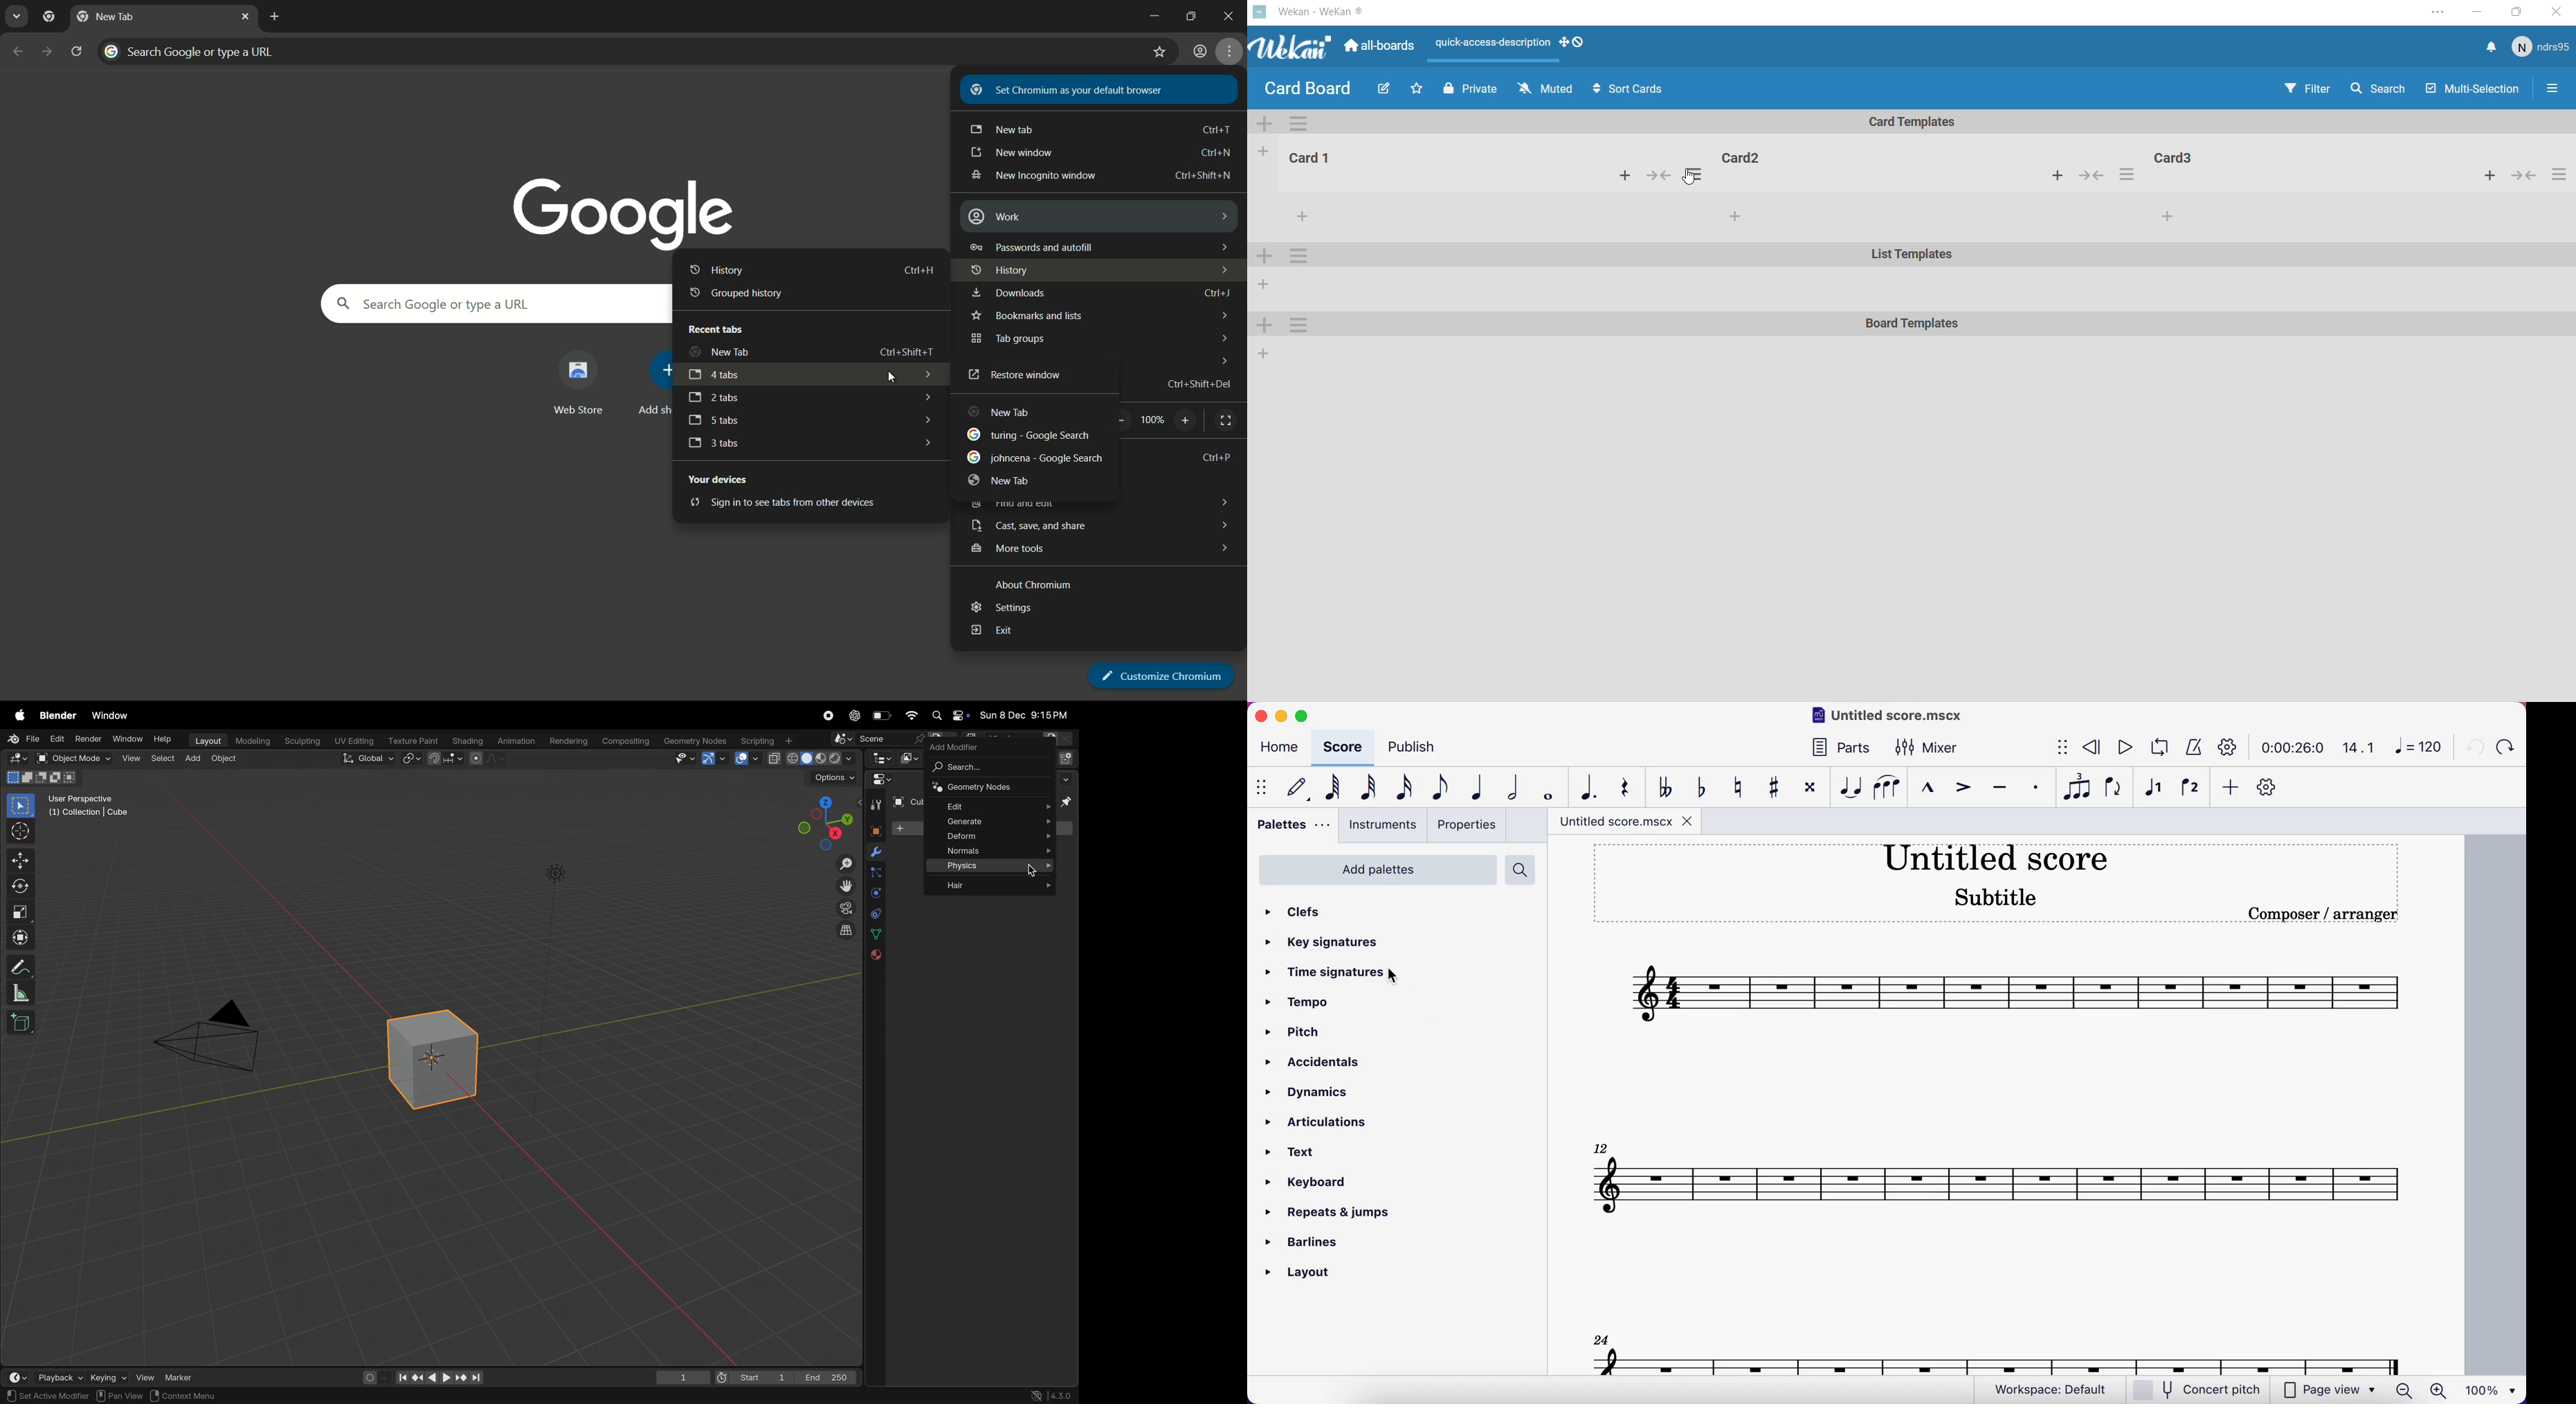  Describe the element at coordinates (1310, 11) in the screenshot. I see `WeKan` at that location.